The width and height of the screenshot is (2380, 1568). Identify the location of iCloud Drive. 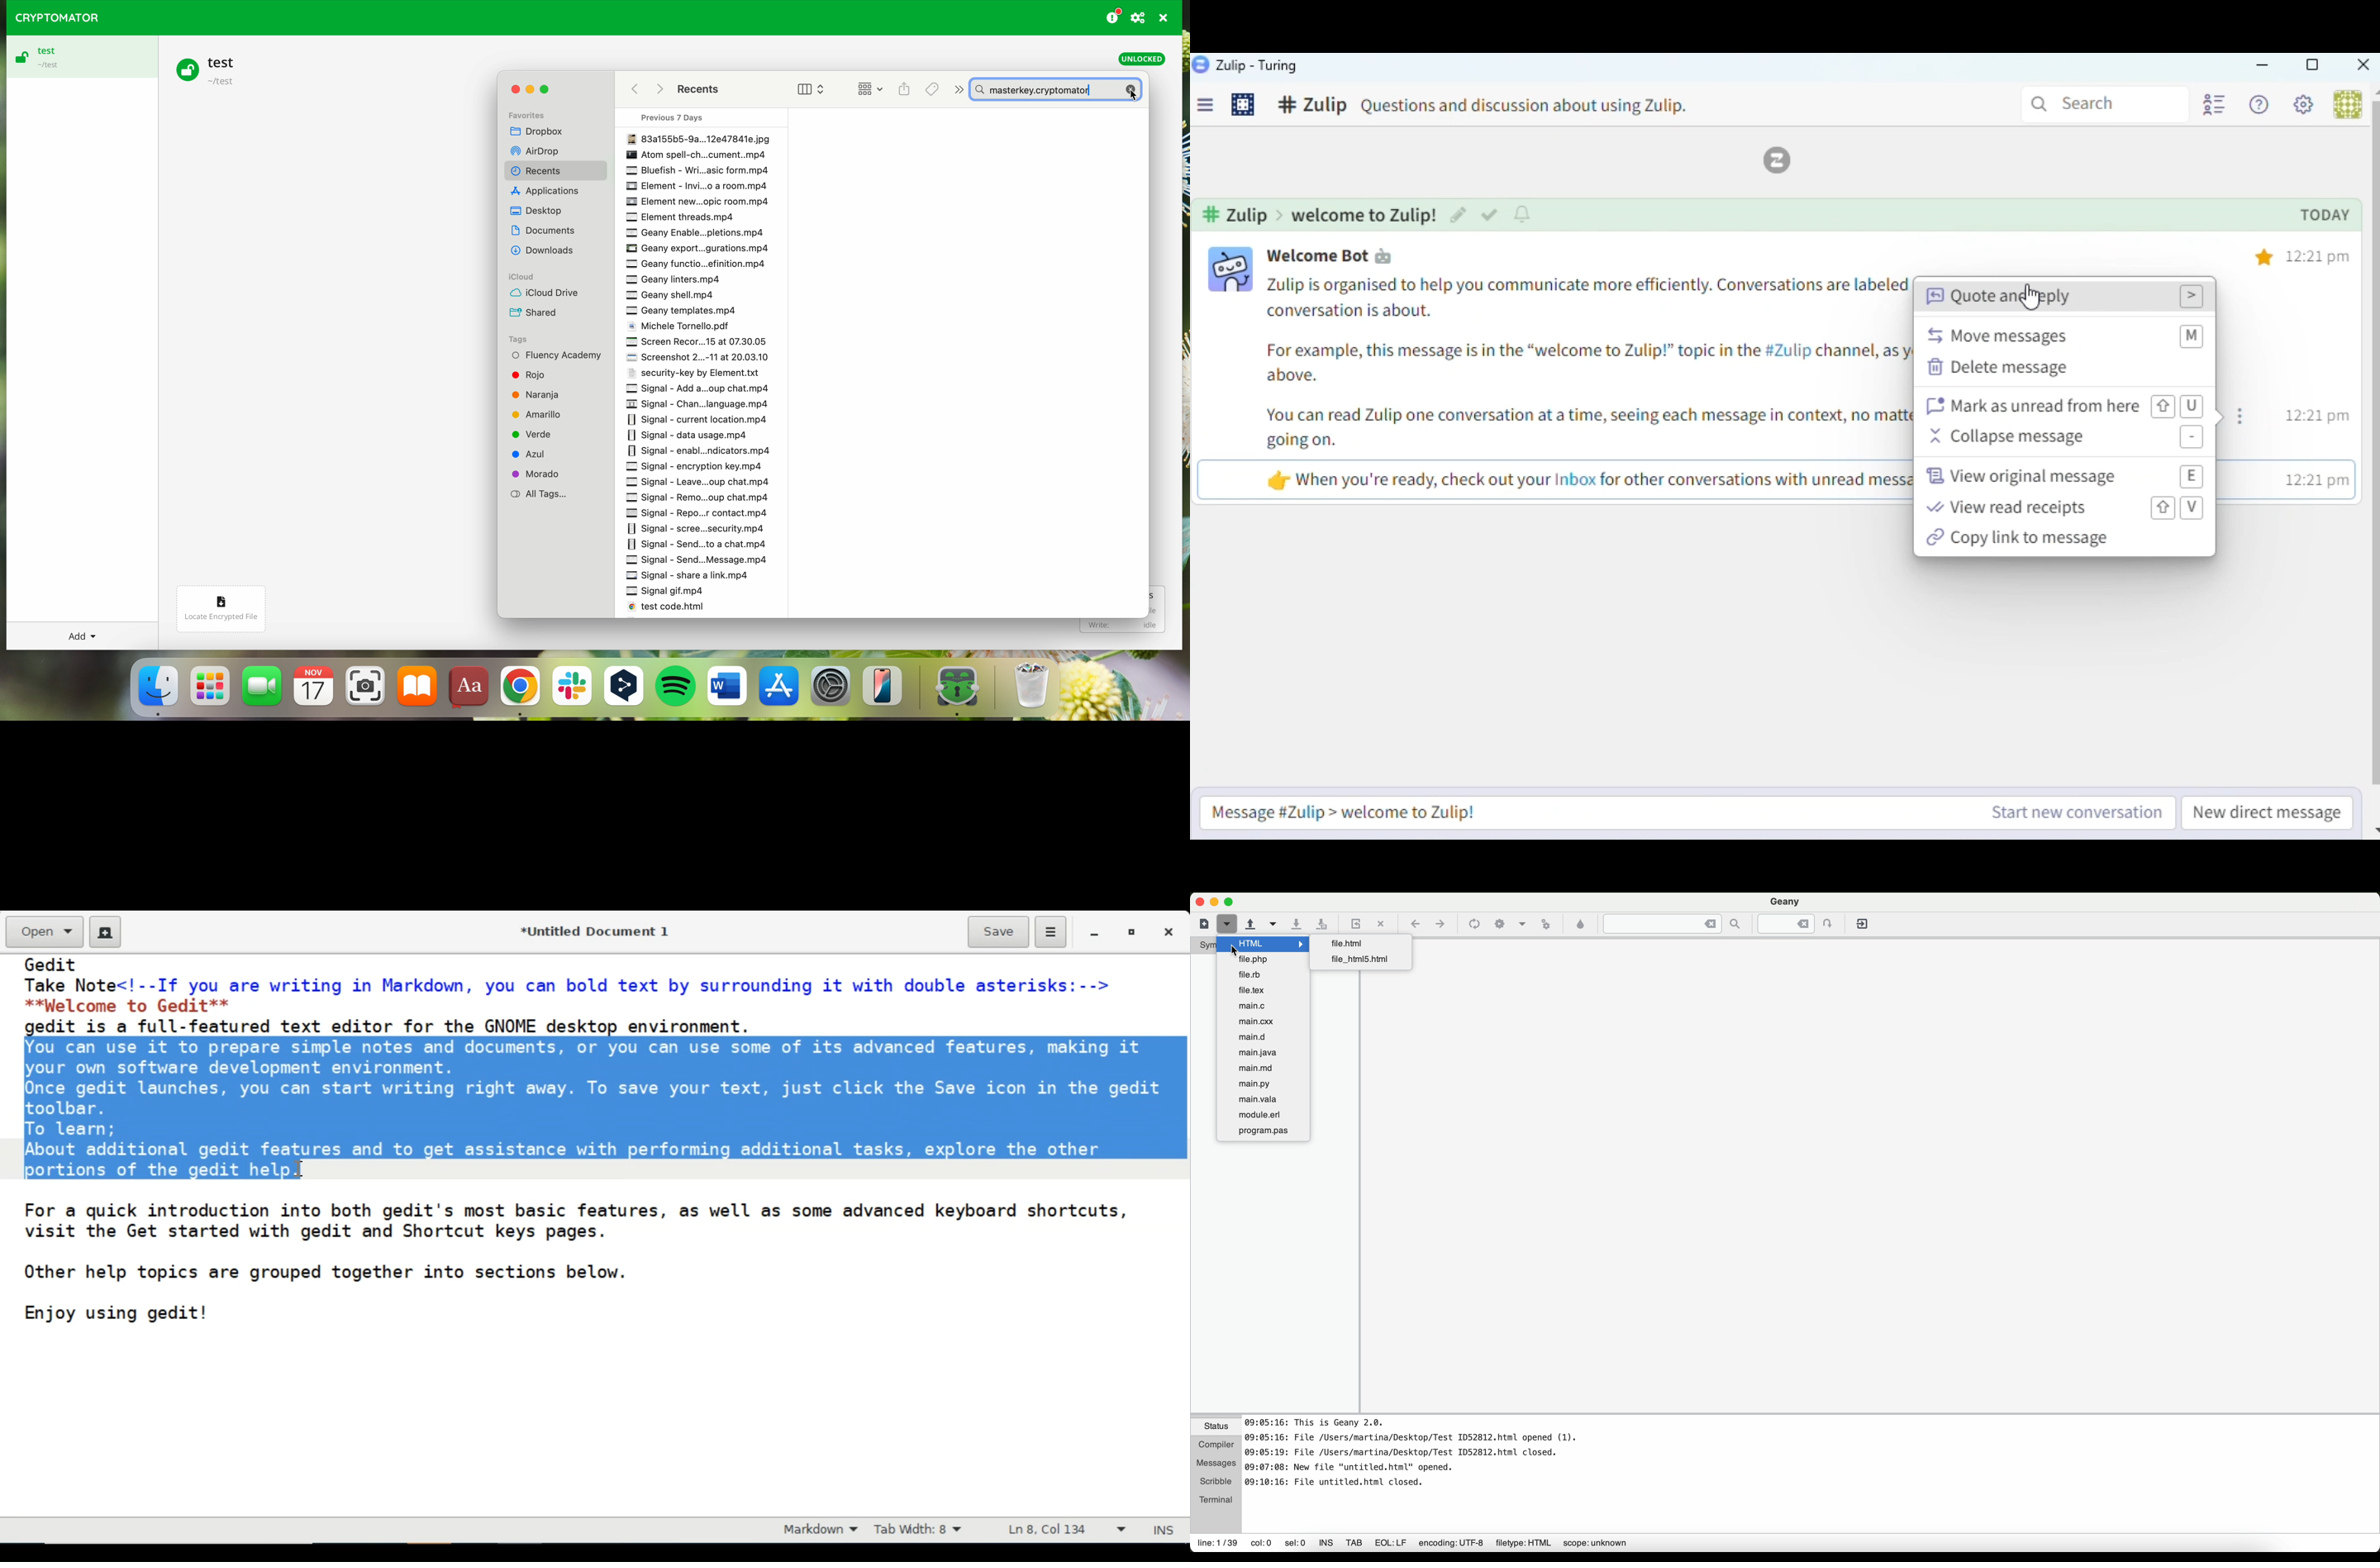
(544, 294).